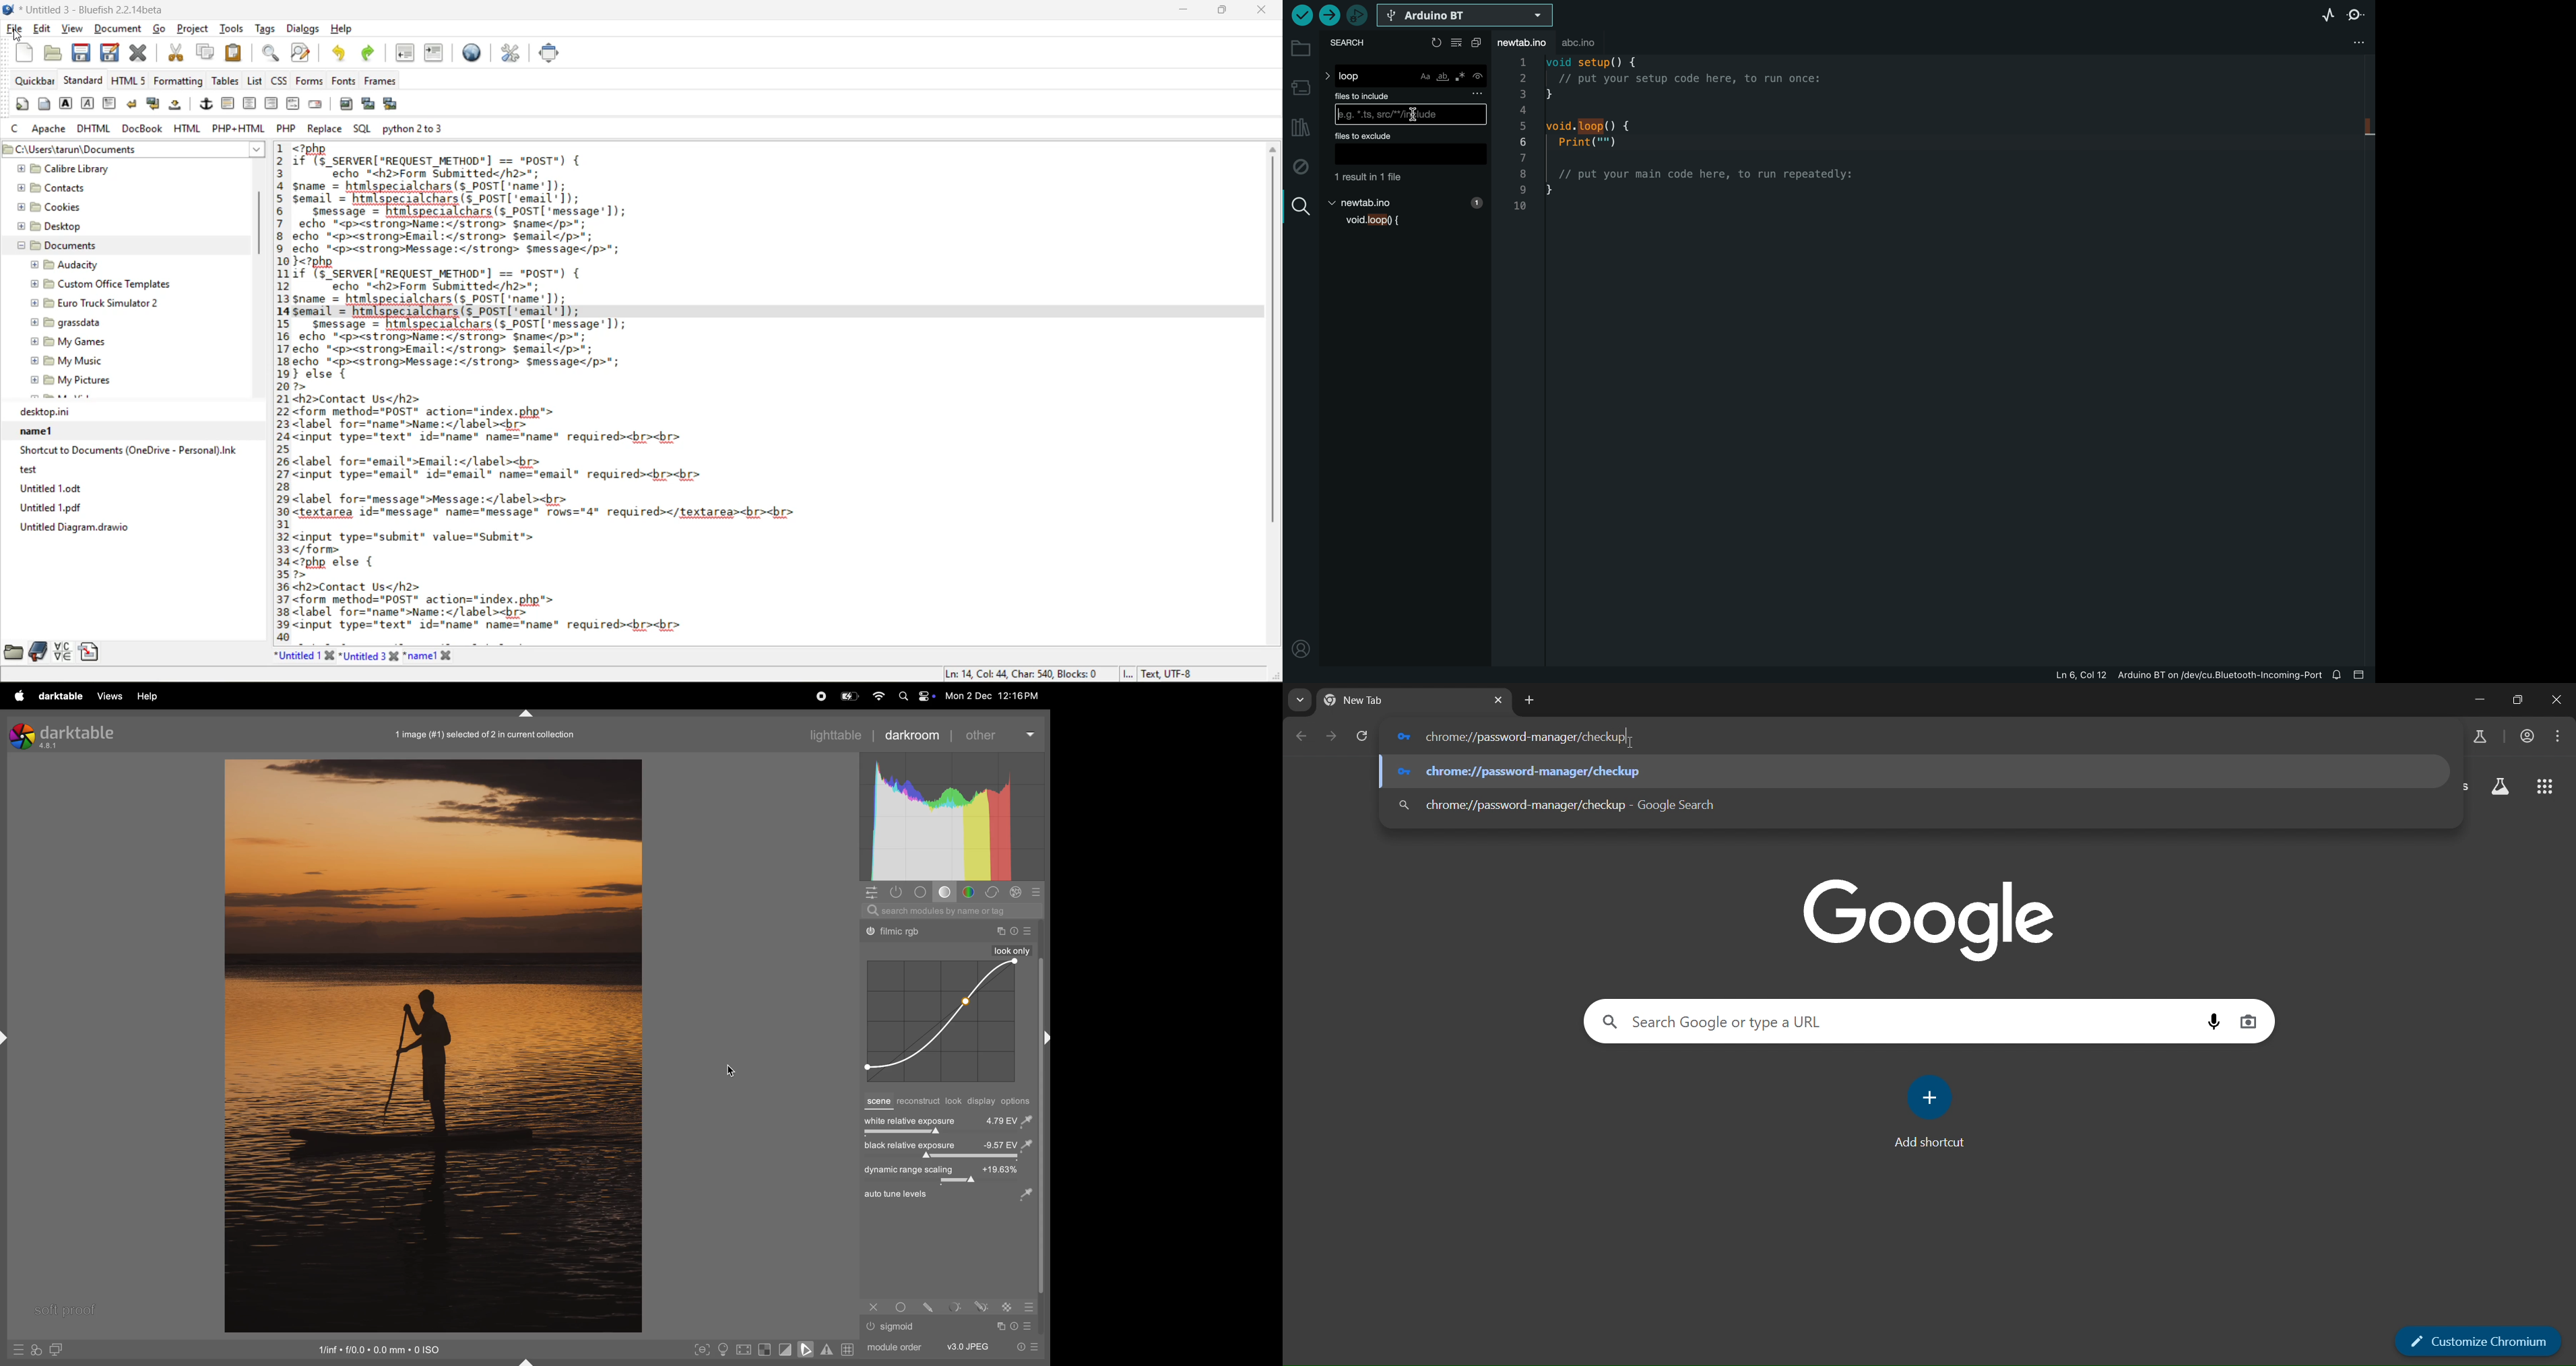 This screenshot has height=1372, width=2576. I want to click on fonts, so click(341, 82).